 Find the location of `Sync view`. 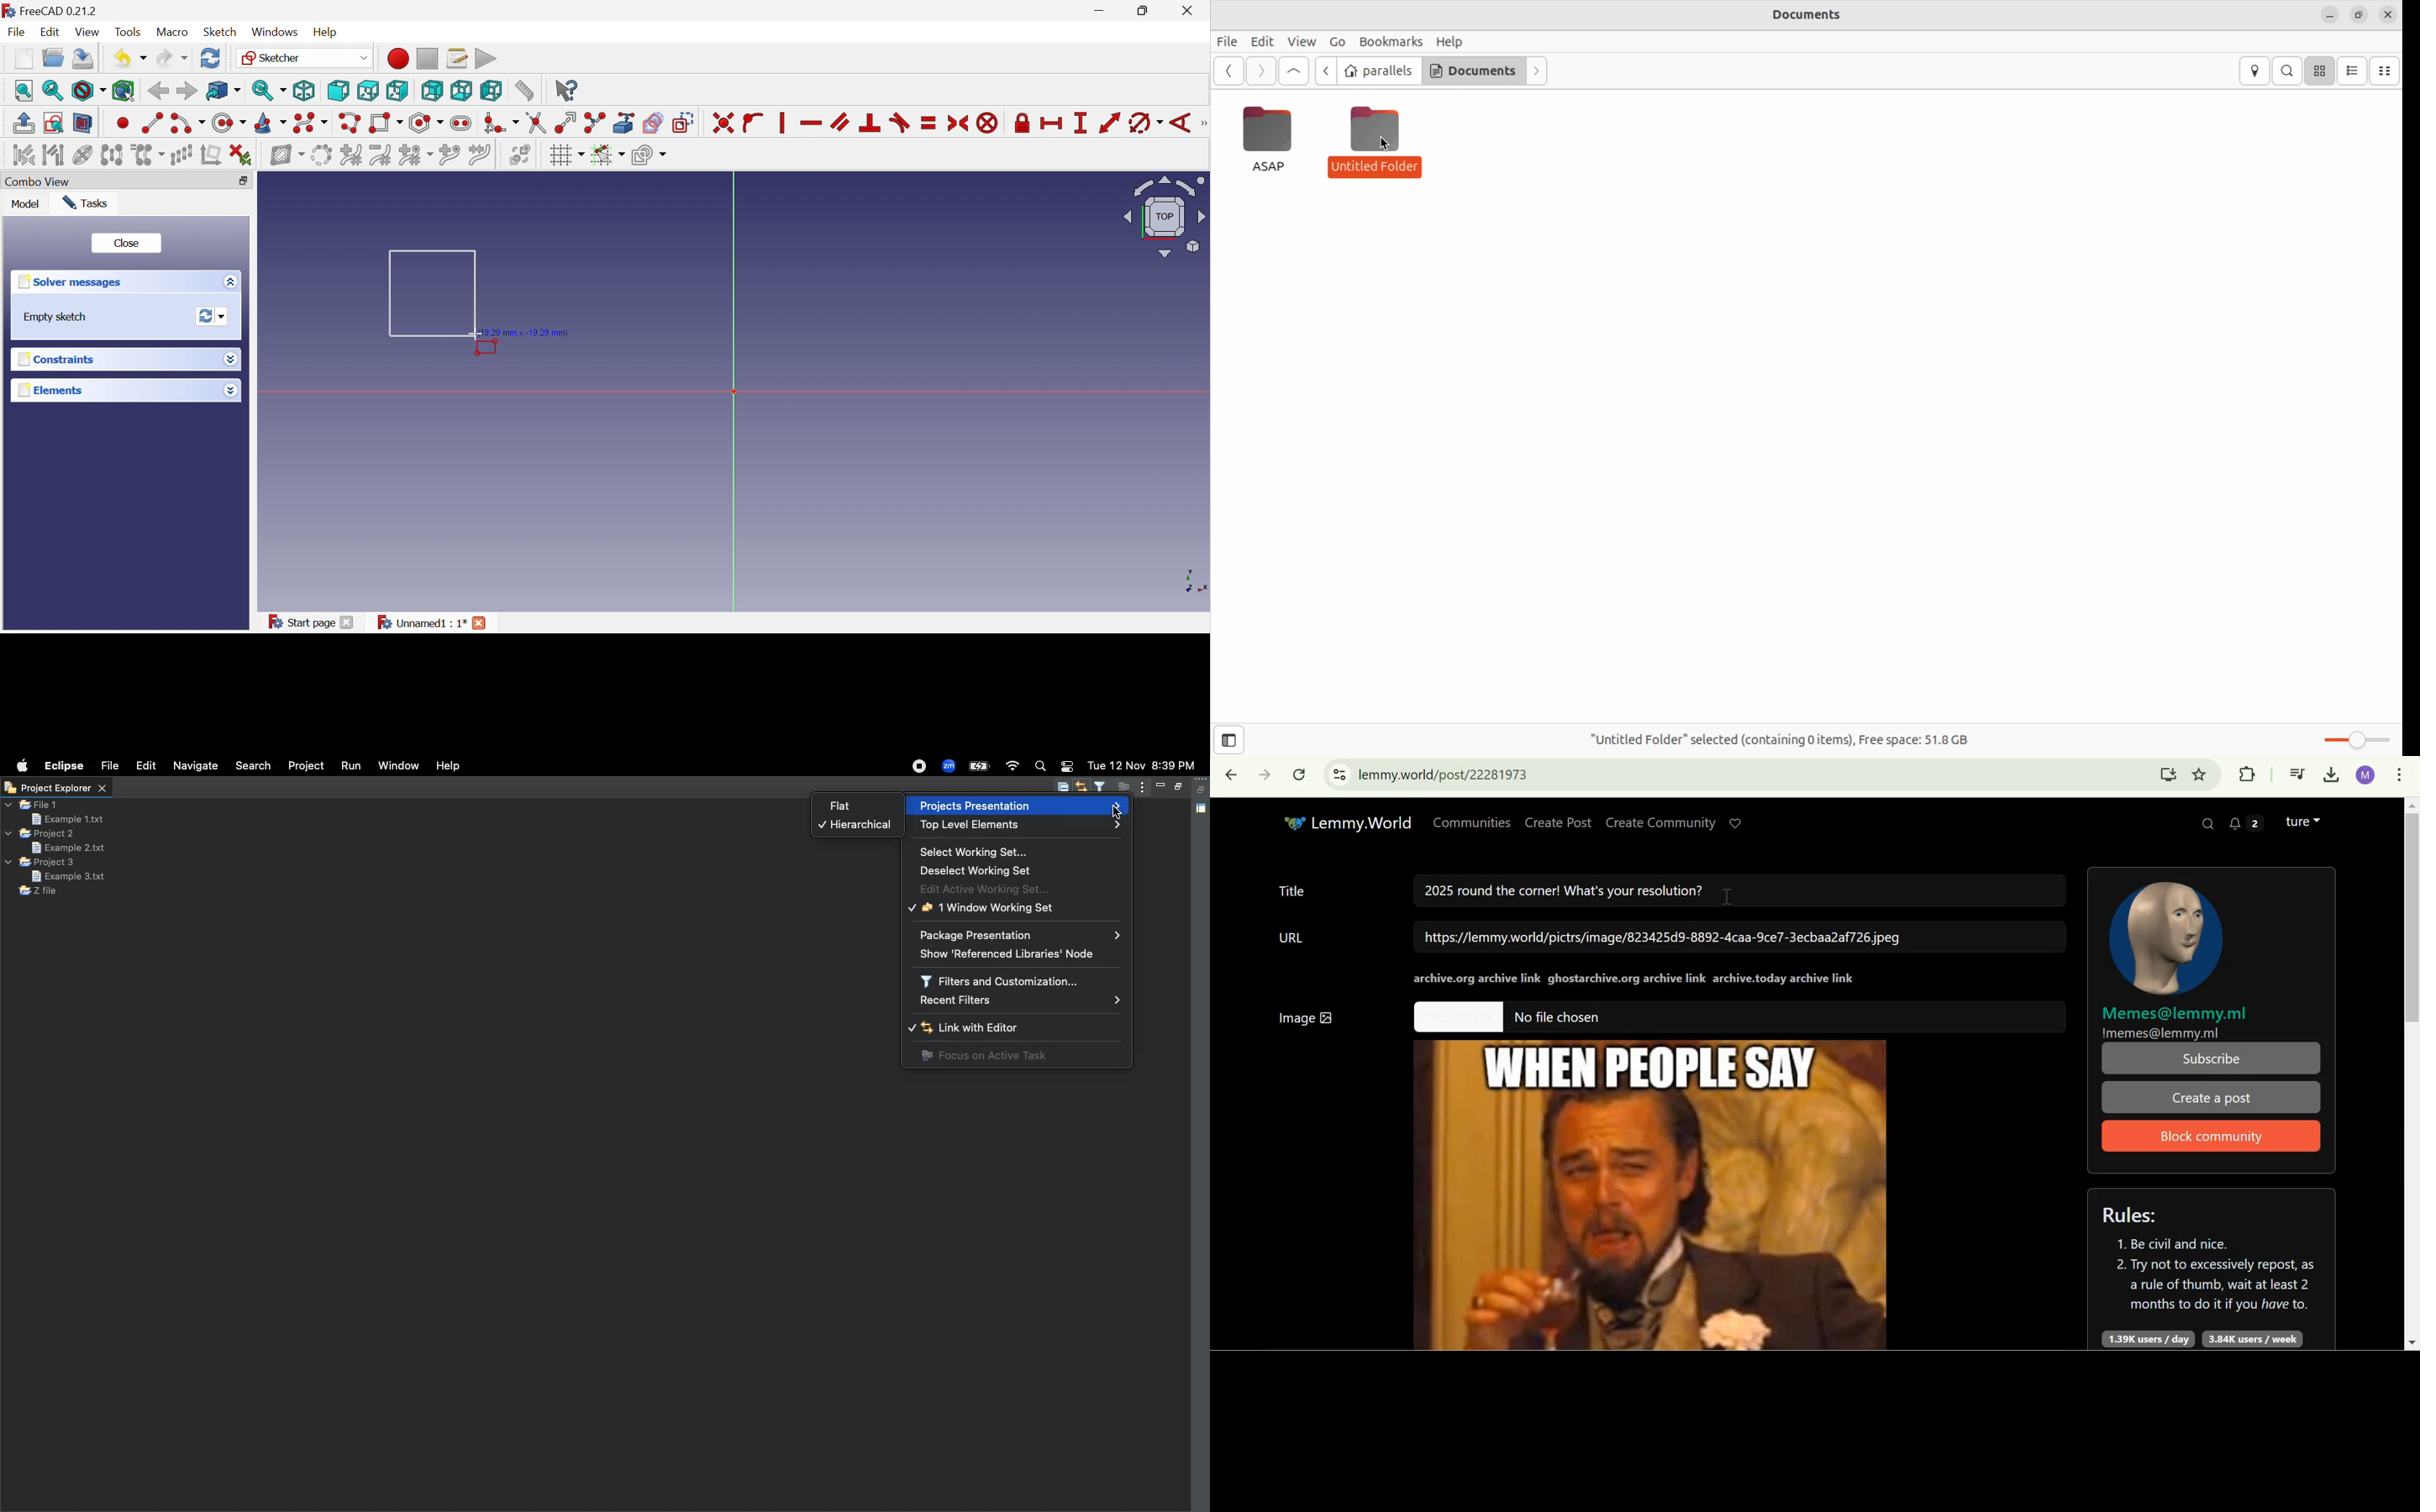

Sync view is located at coordinates (269, 90).